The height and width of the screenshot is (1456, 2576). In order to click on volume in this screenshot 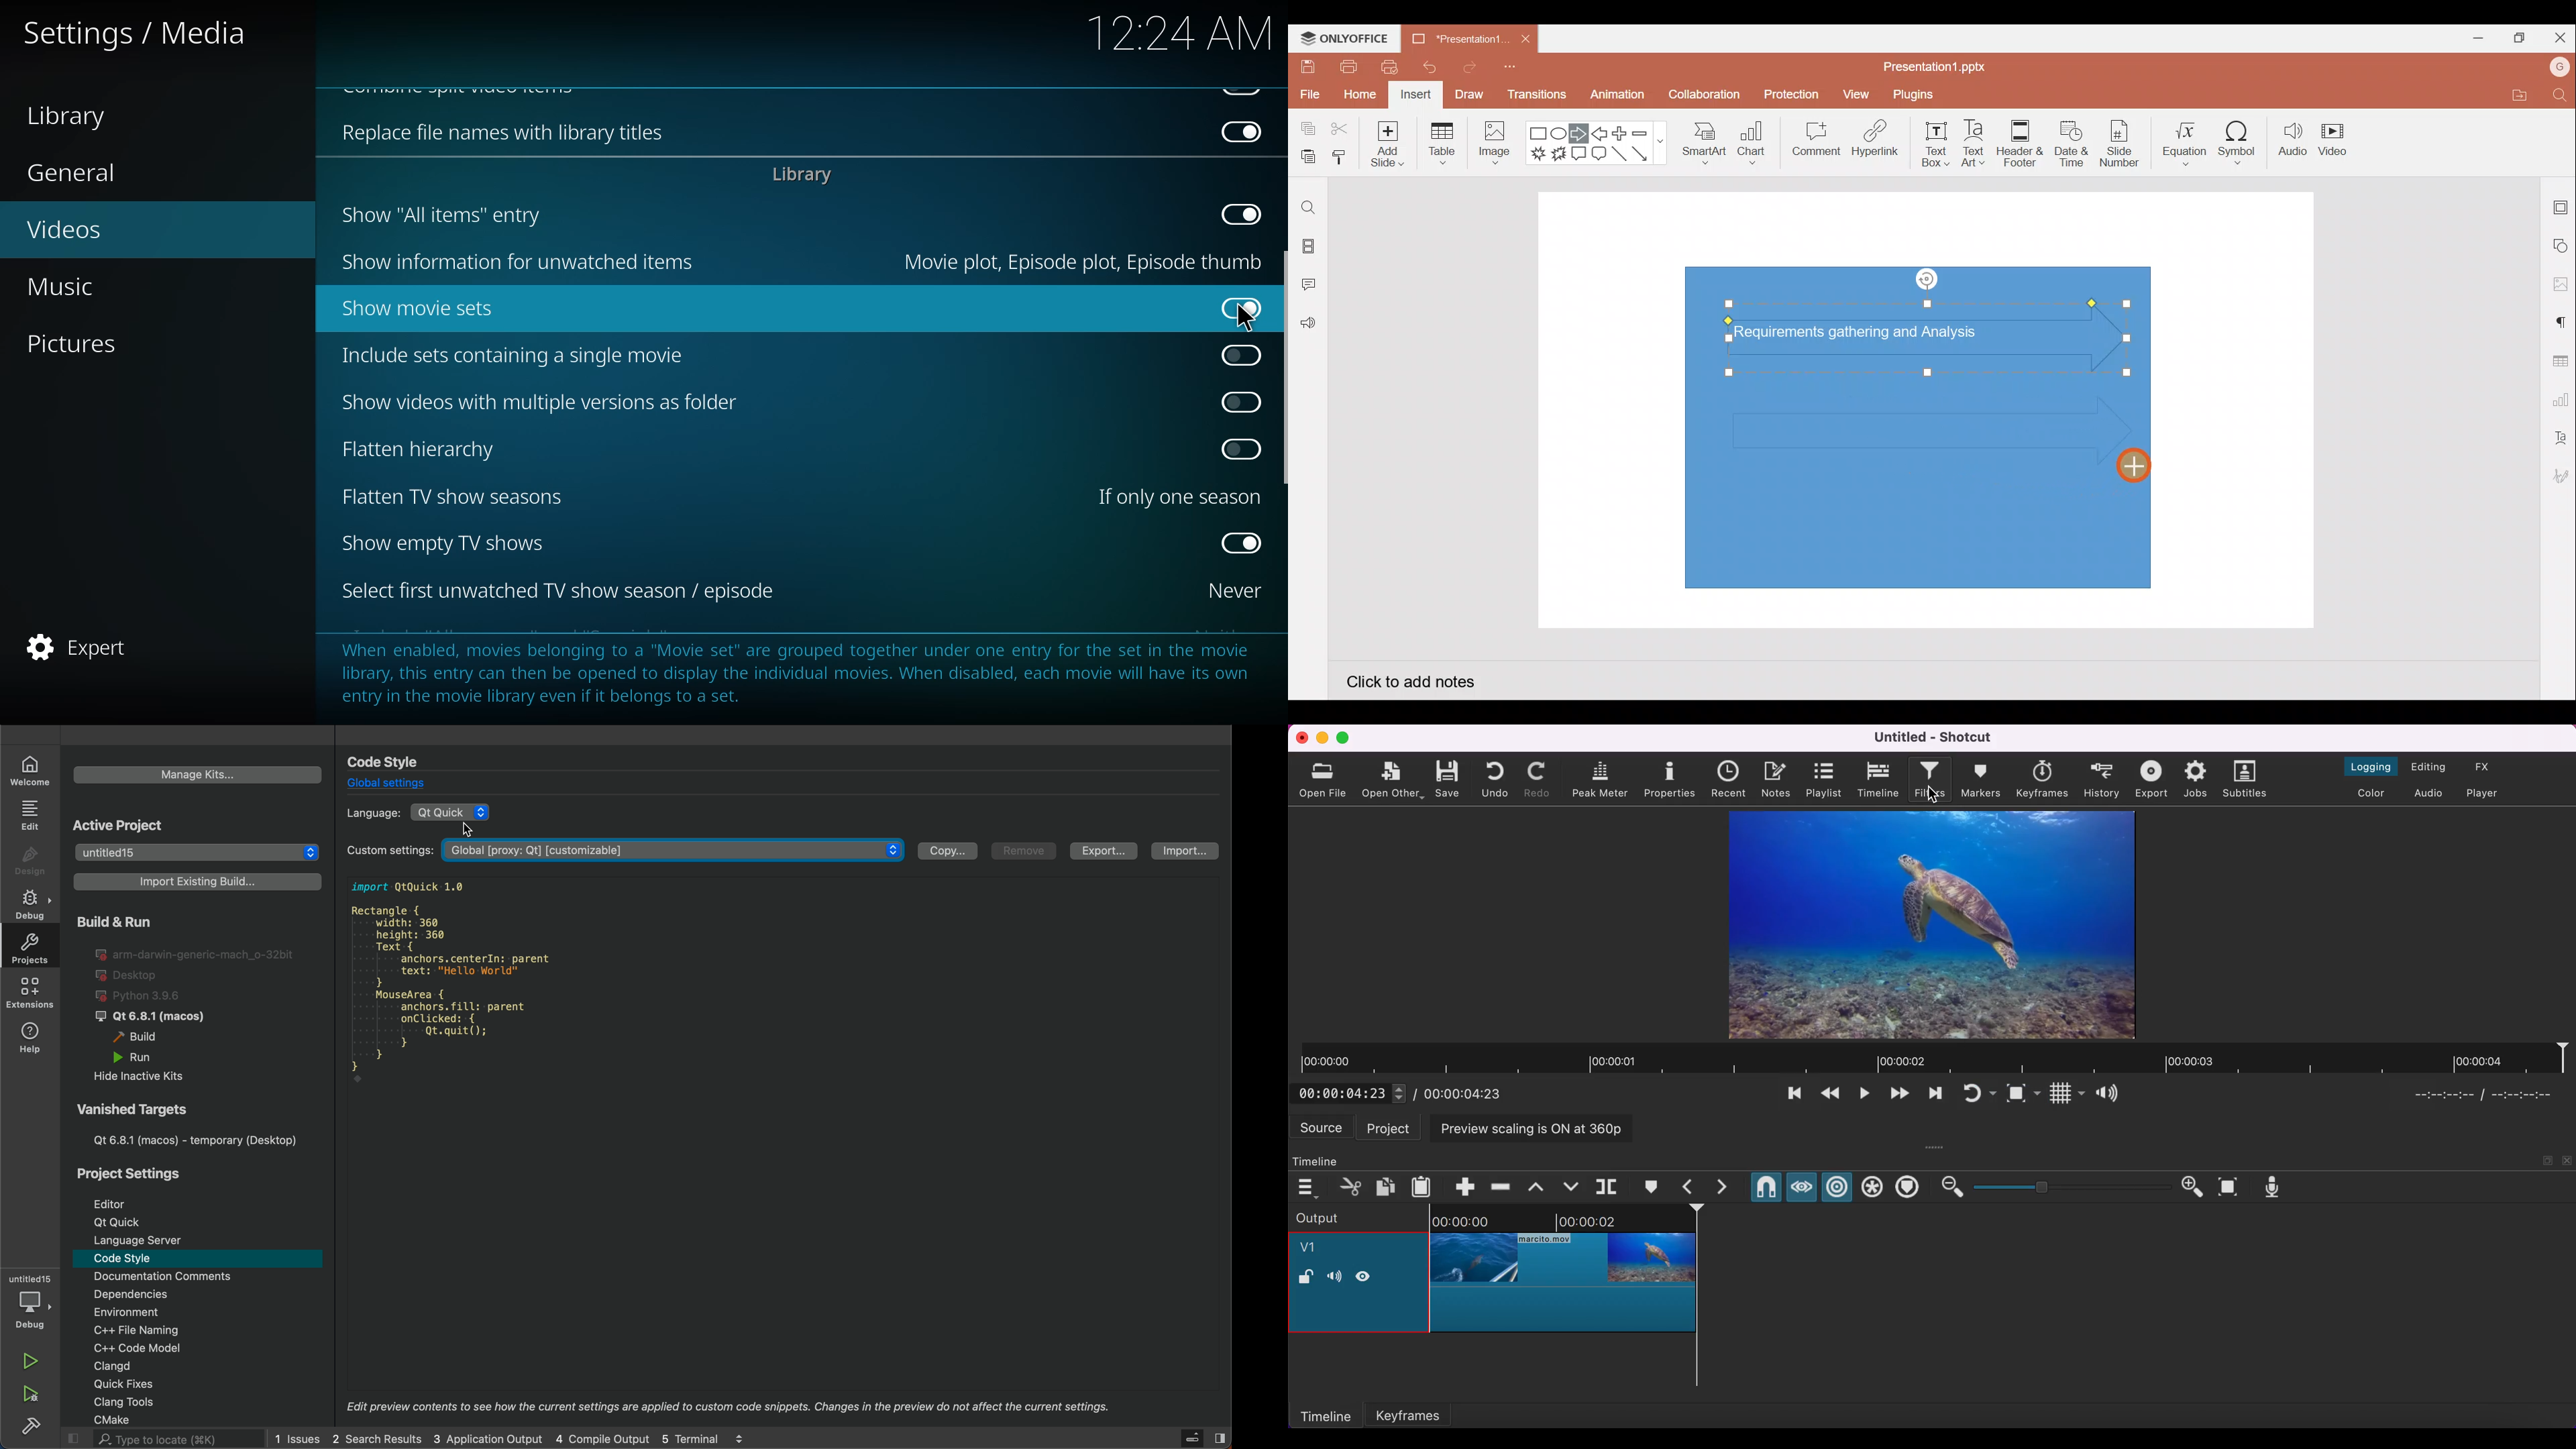, I will do `click(1334, 1278)`.